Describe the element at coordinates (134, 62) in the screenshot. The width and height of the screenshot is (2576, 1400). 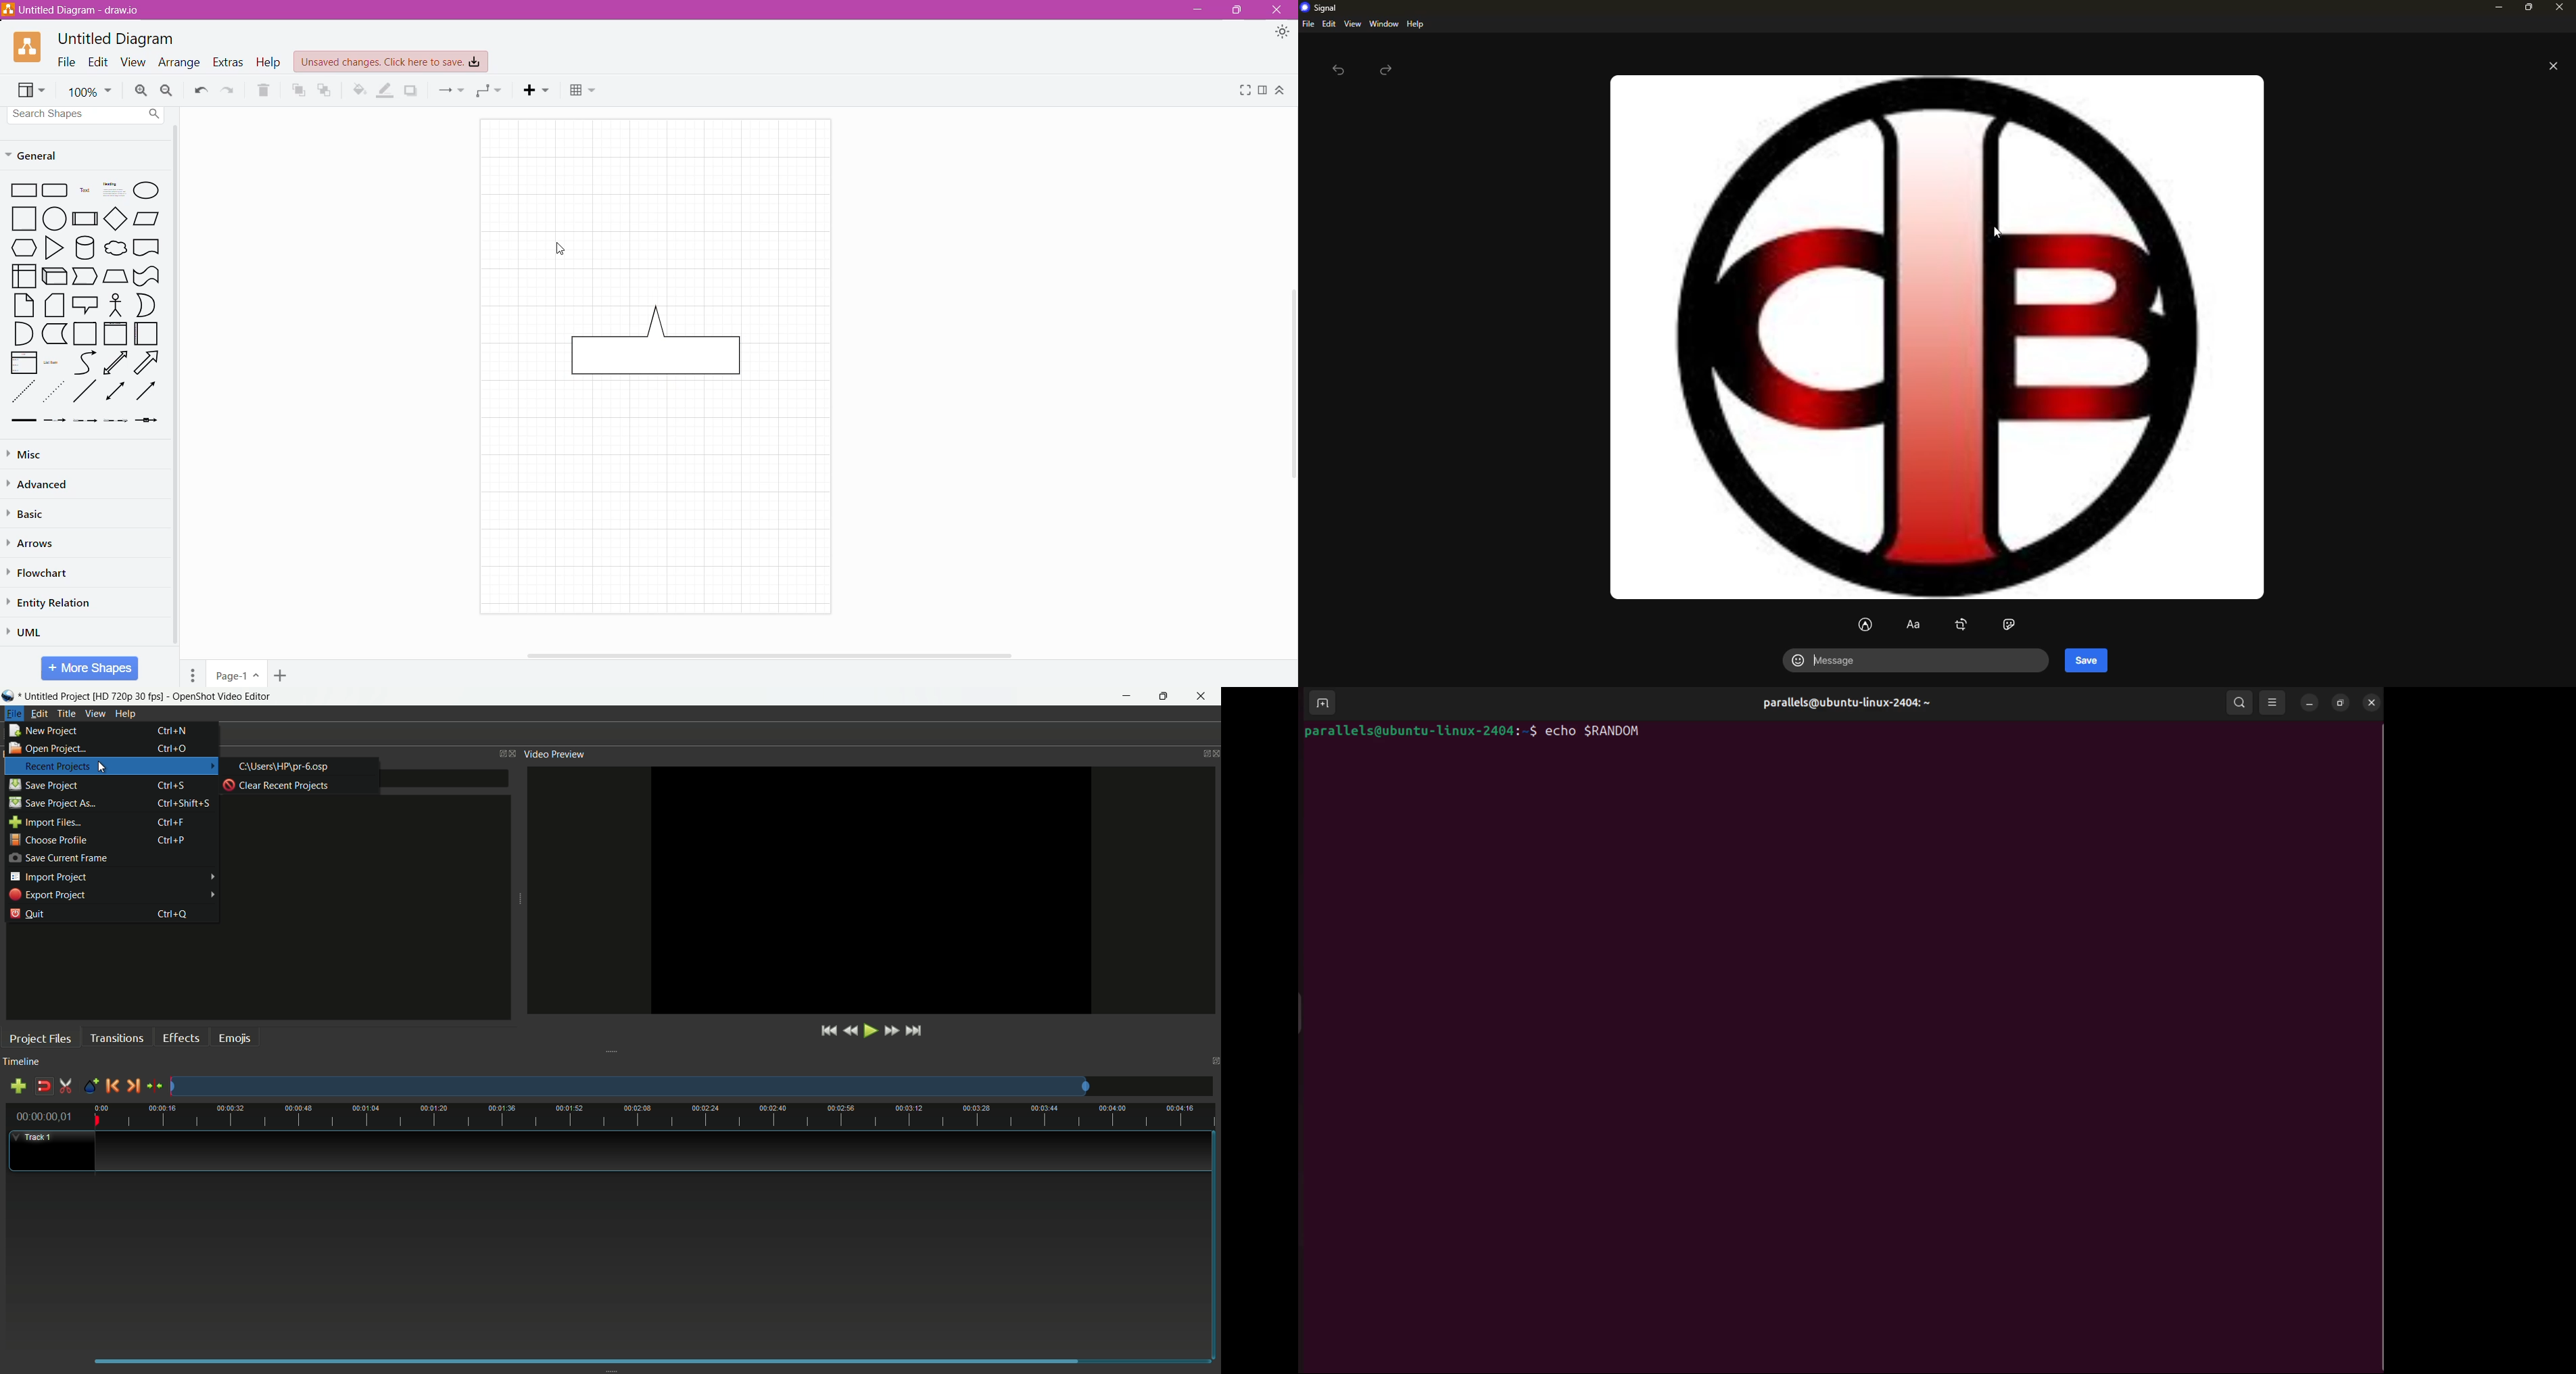
I see `View` at that location.